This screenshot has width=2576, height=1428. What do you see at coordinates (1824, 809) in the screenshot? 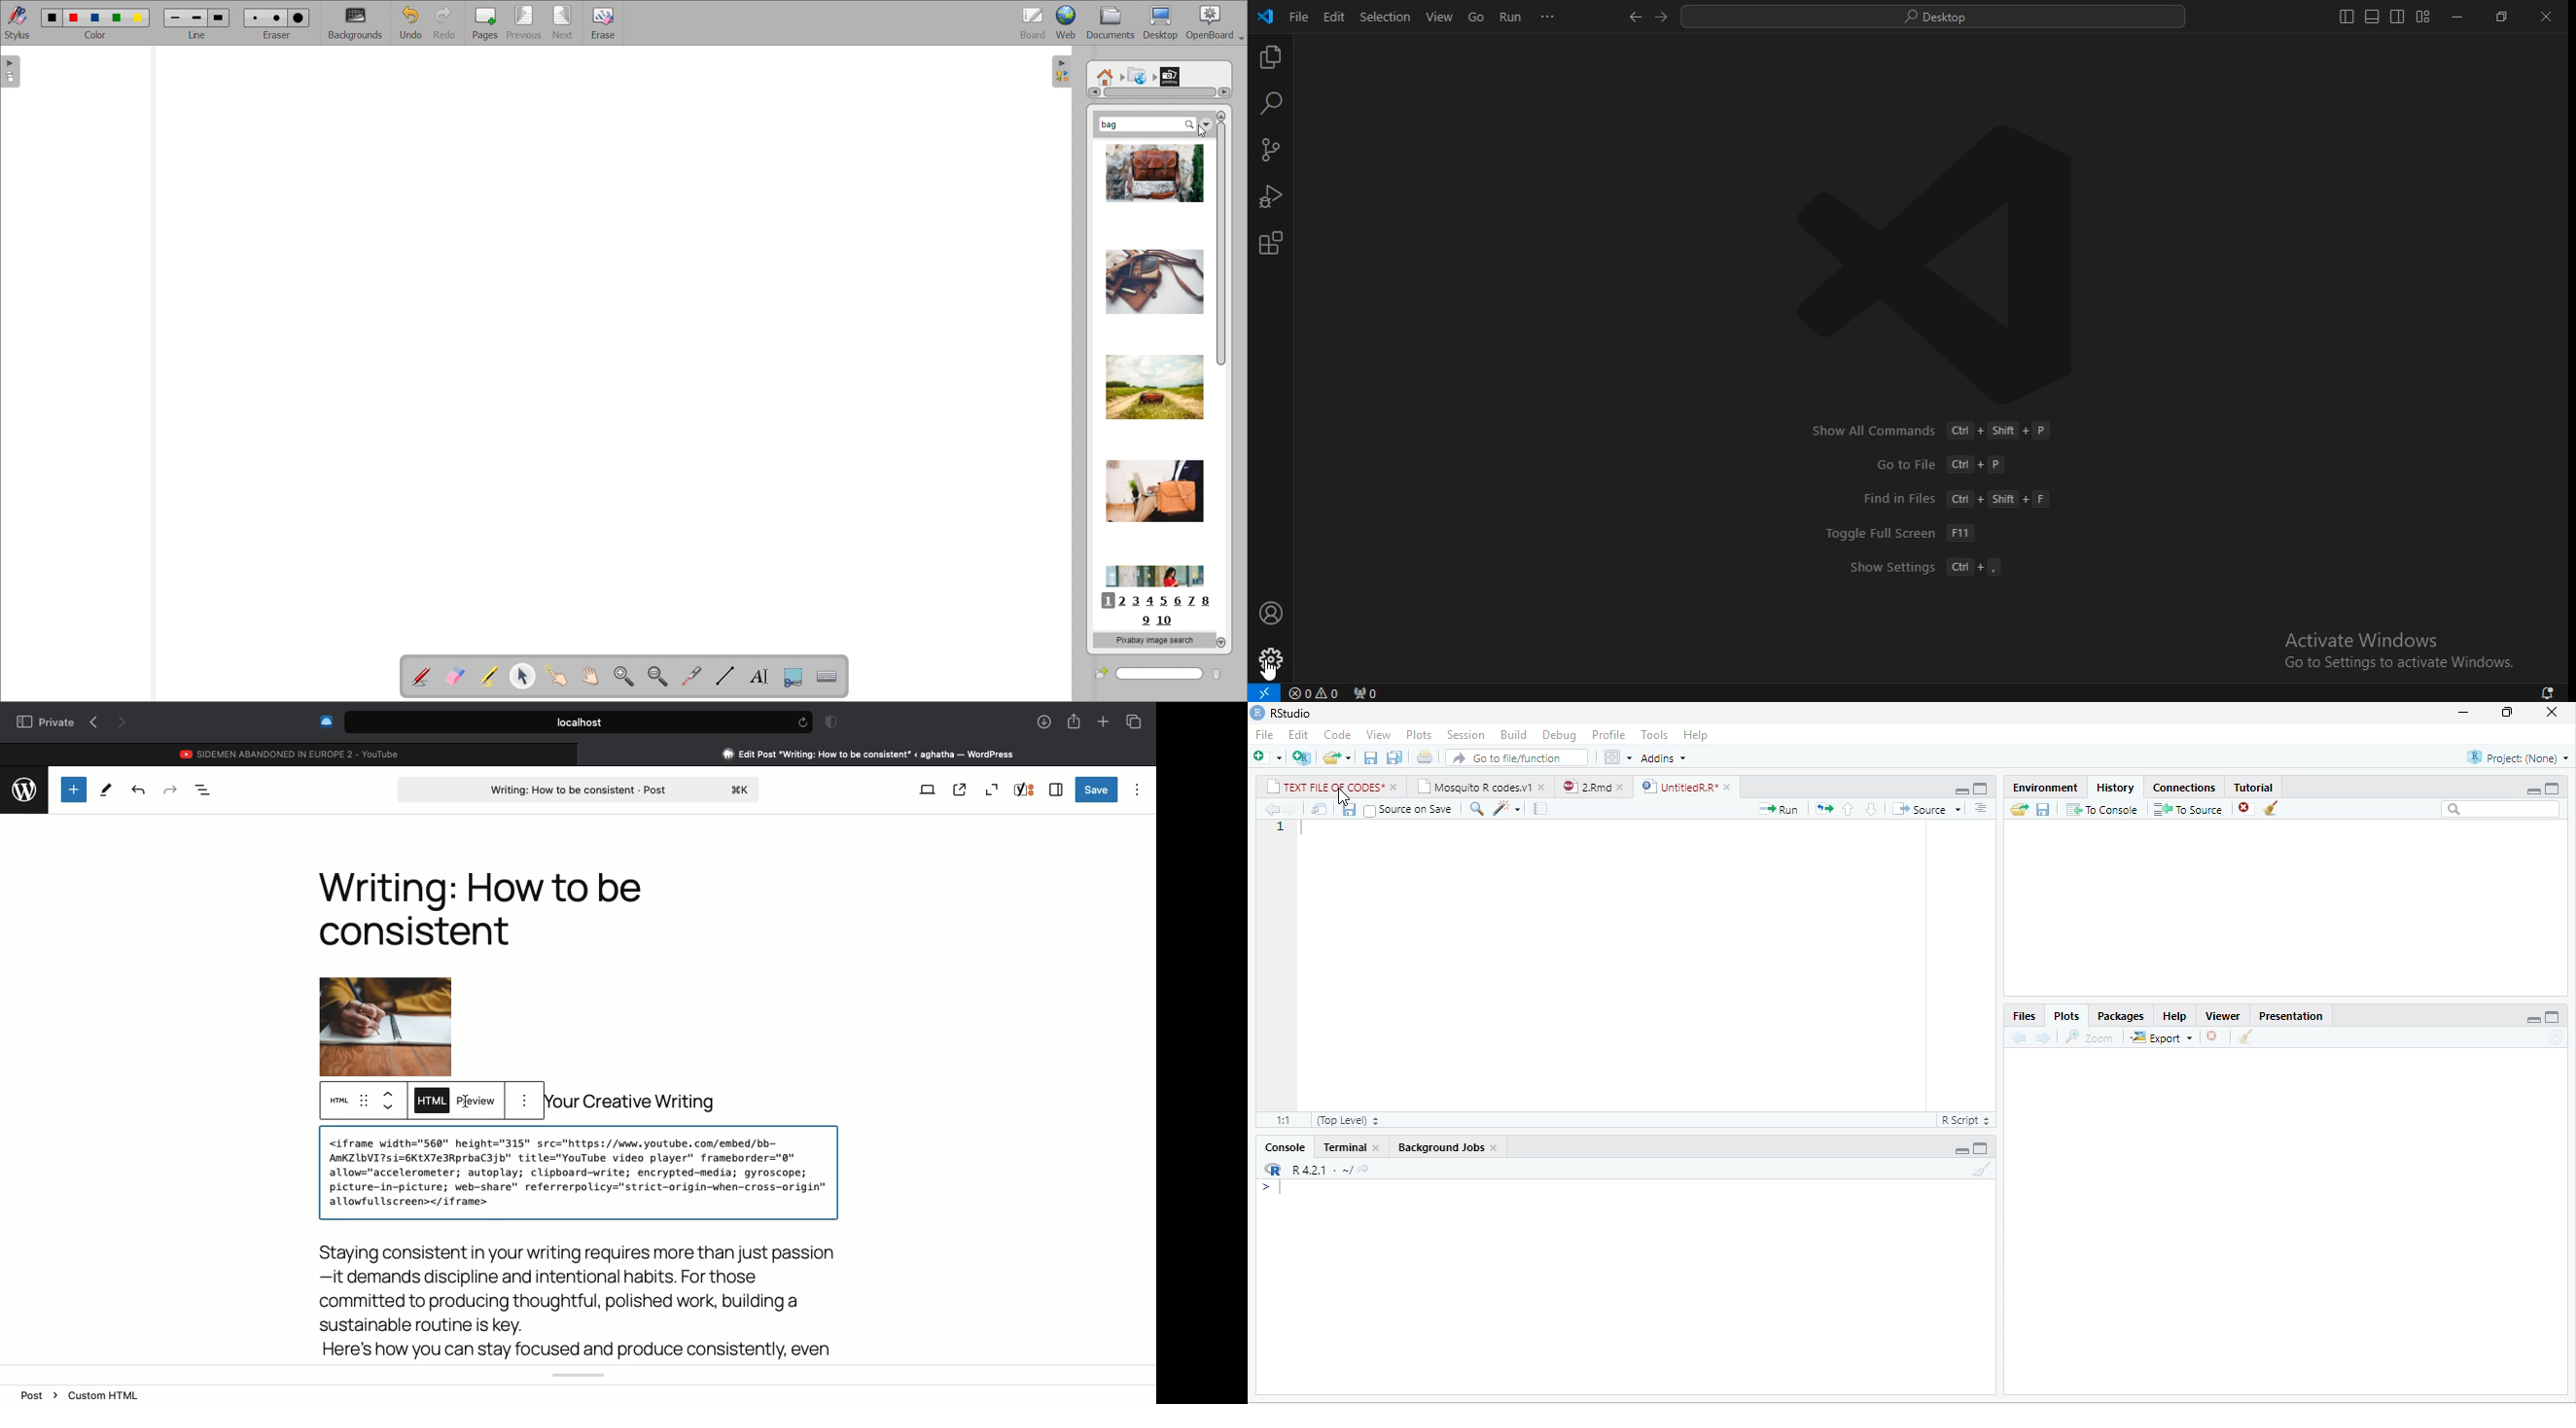
I see `rerun` at bounding box center [1824, 809].